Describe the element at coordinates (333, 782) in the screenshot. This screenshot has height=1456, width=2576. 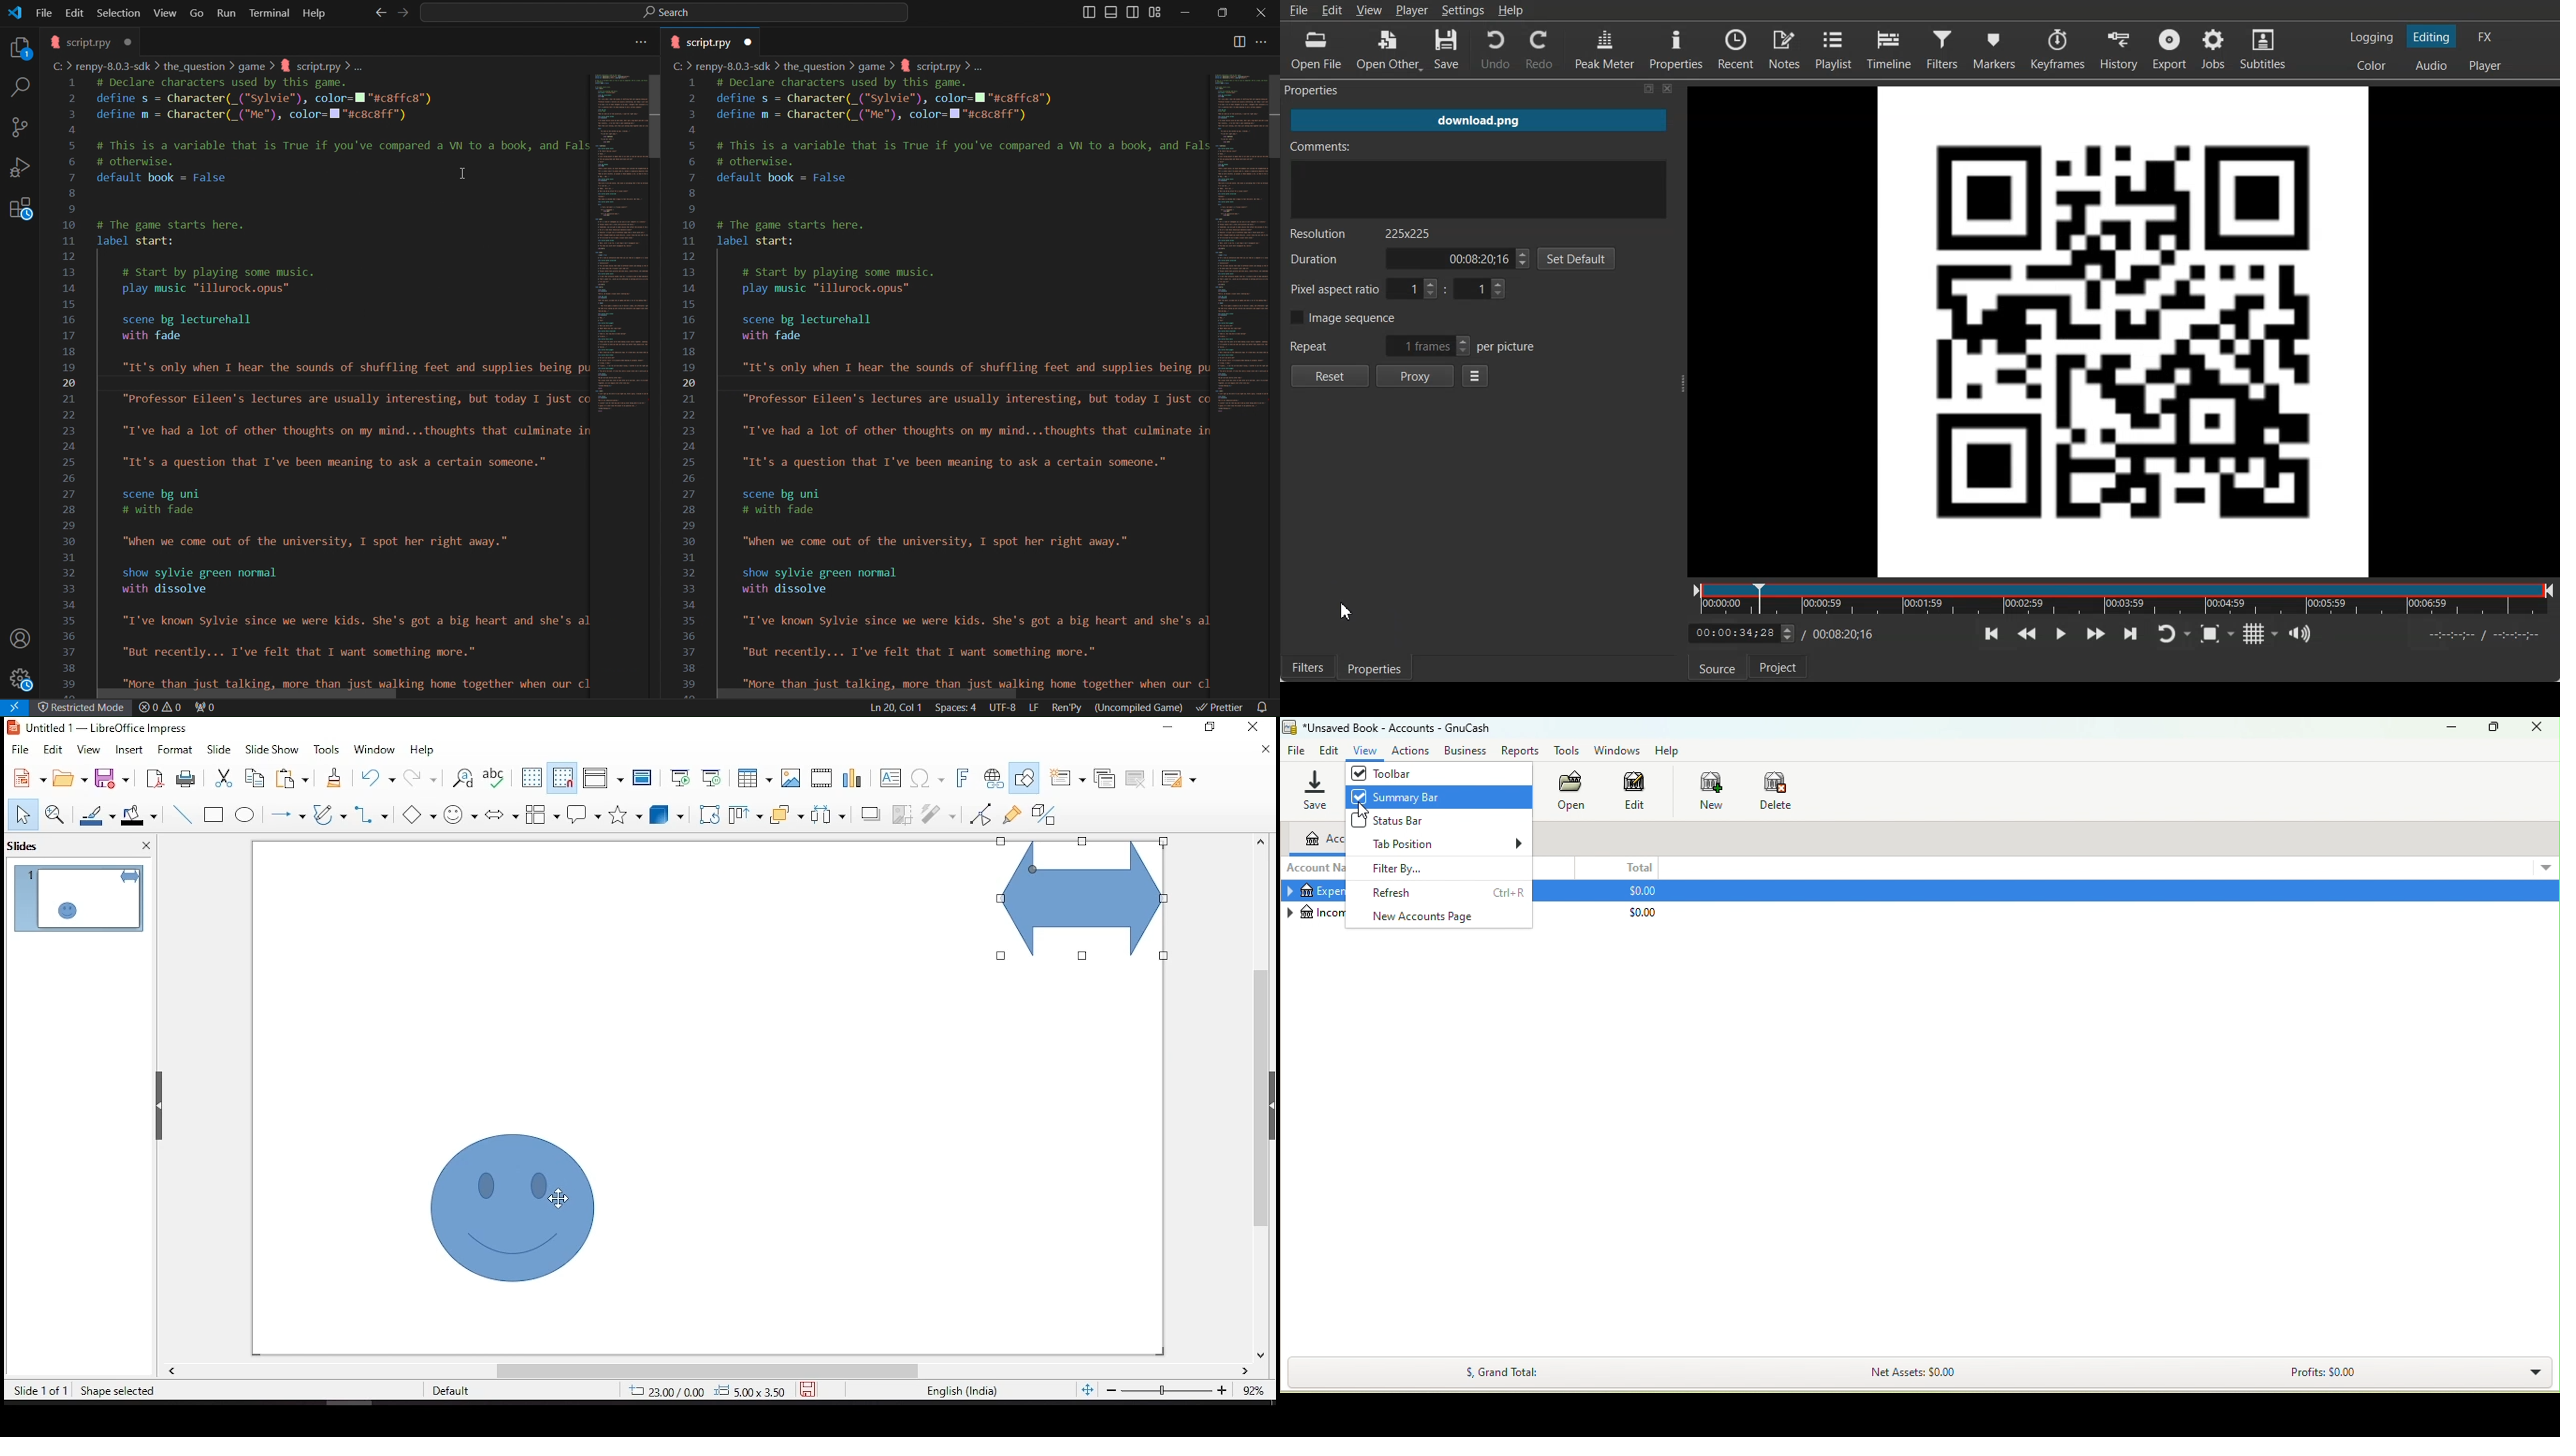
I see `clone formatting` at that location.